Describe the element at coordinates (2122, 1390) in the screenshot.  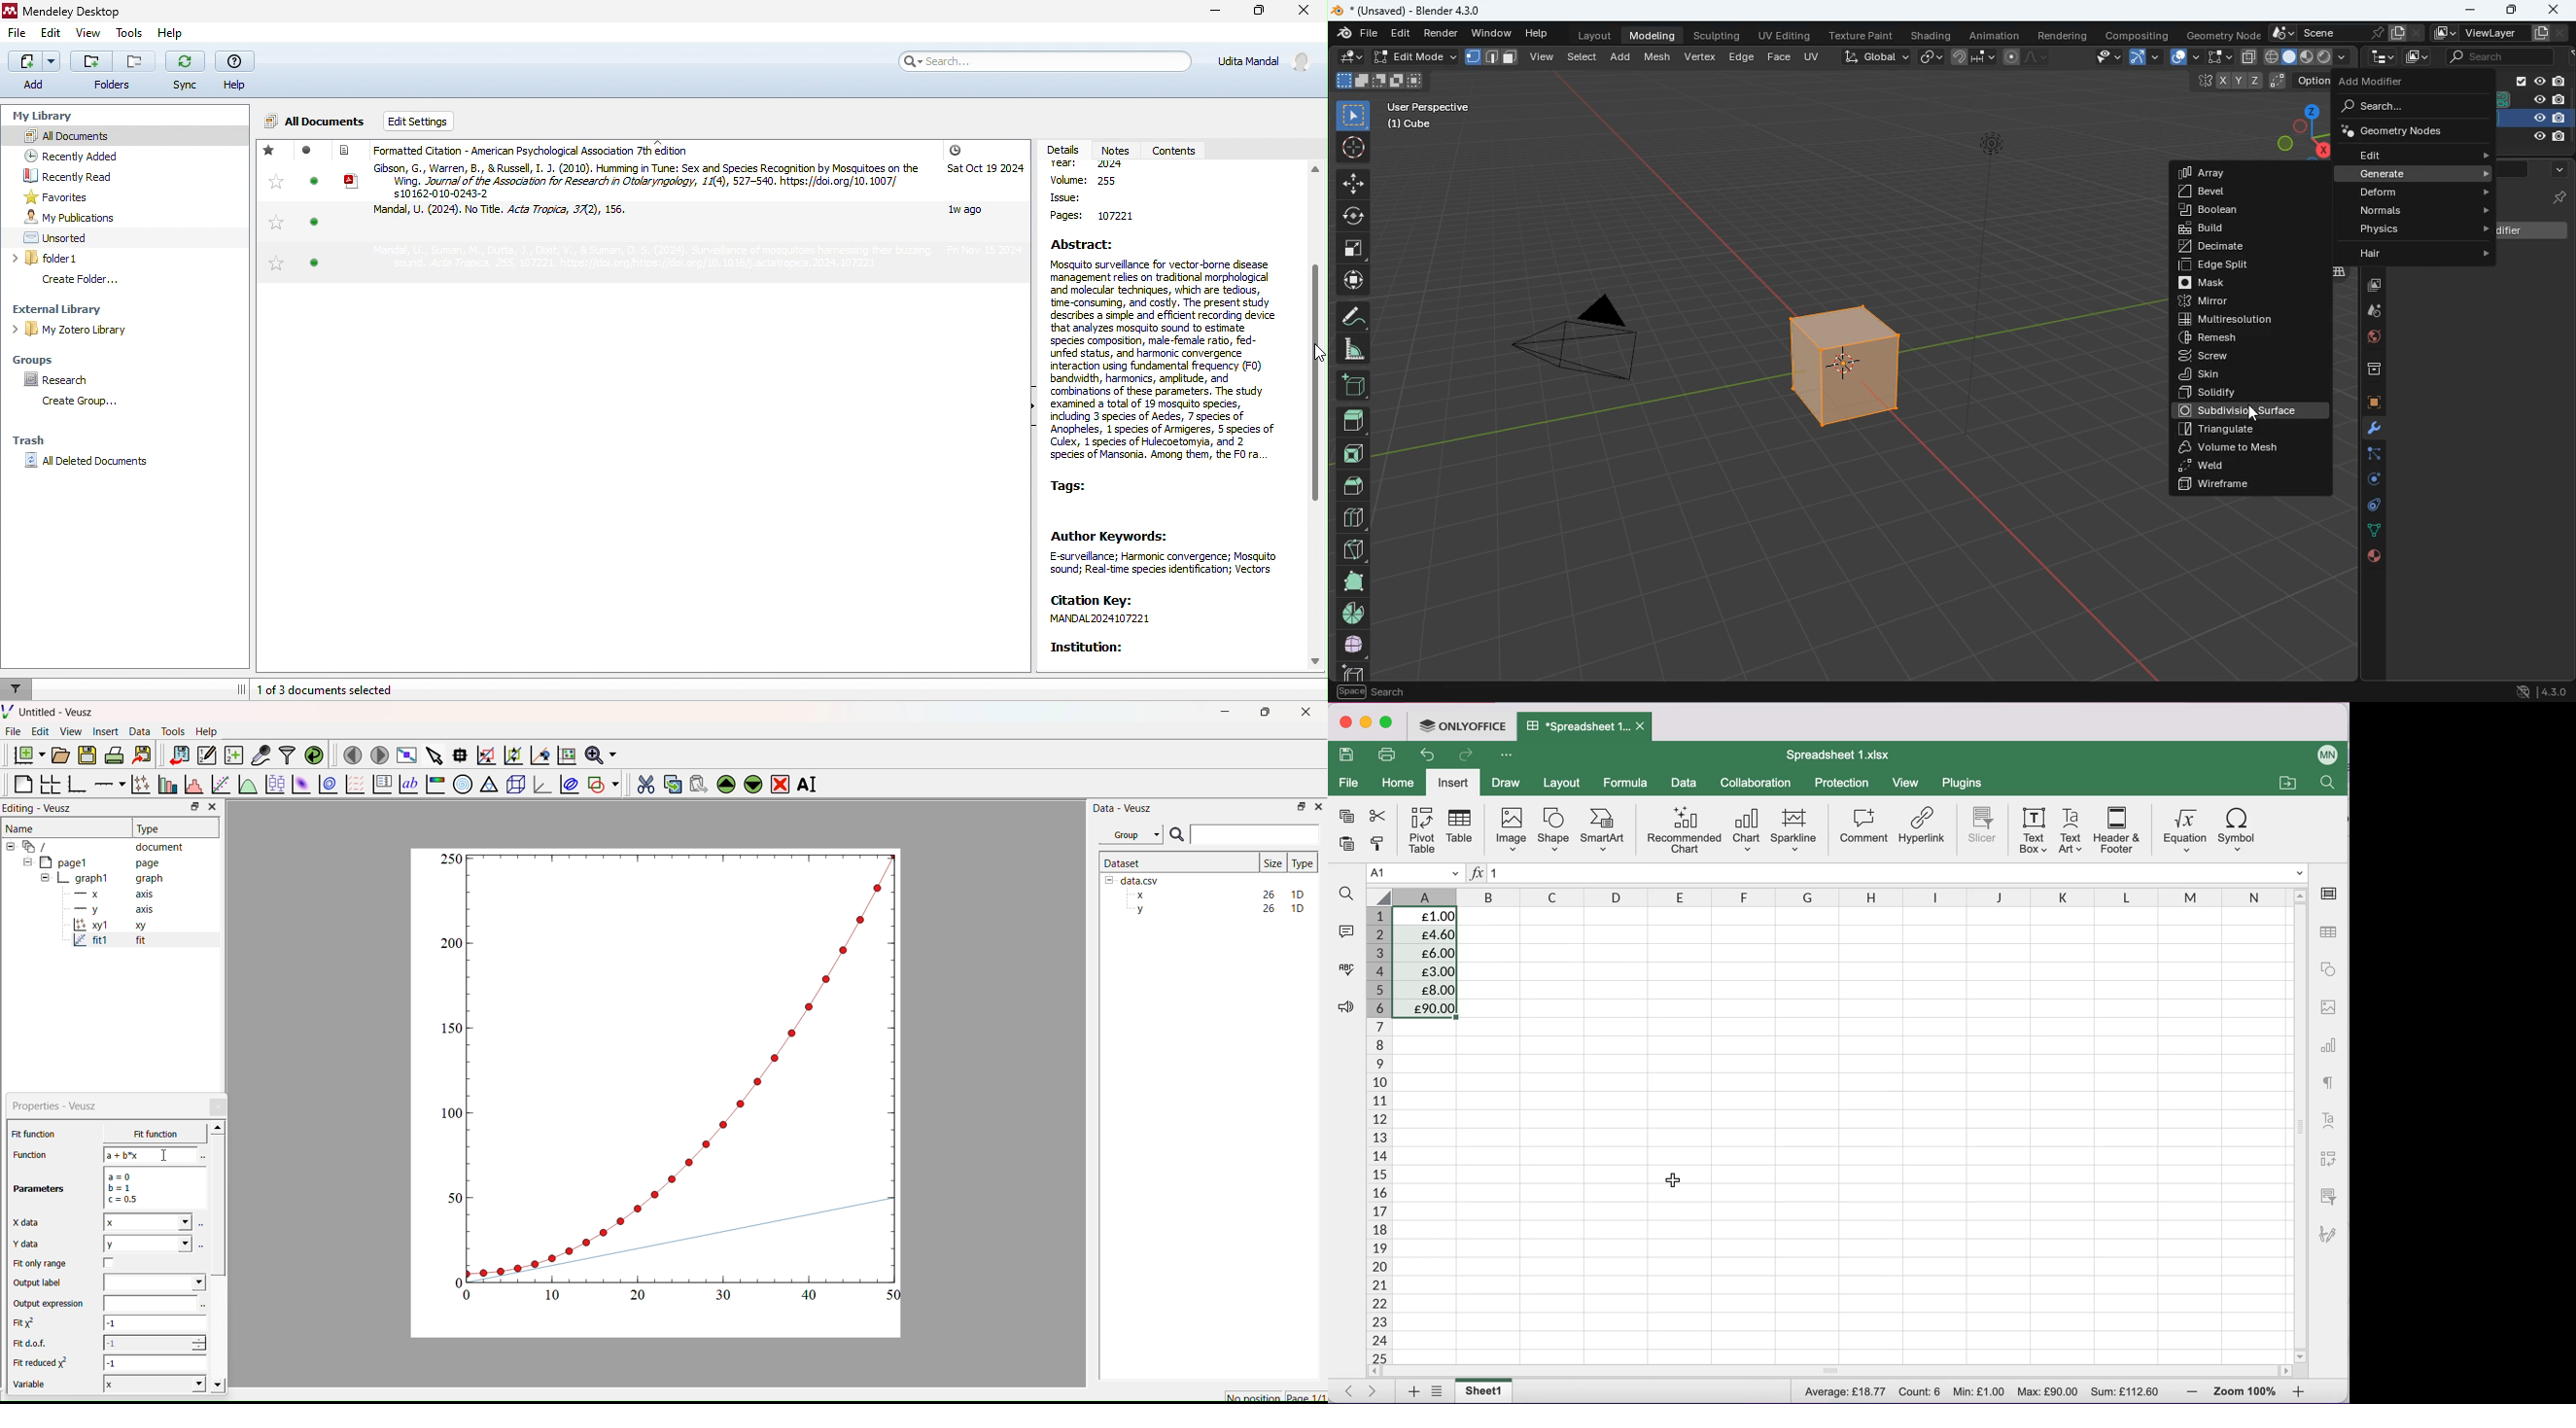
I see `Sum: £112.60` at that location.